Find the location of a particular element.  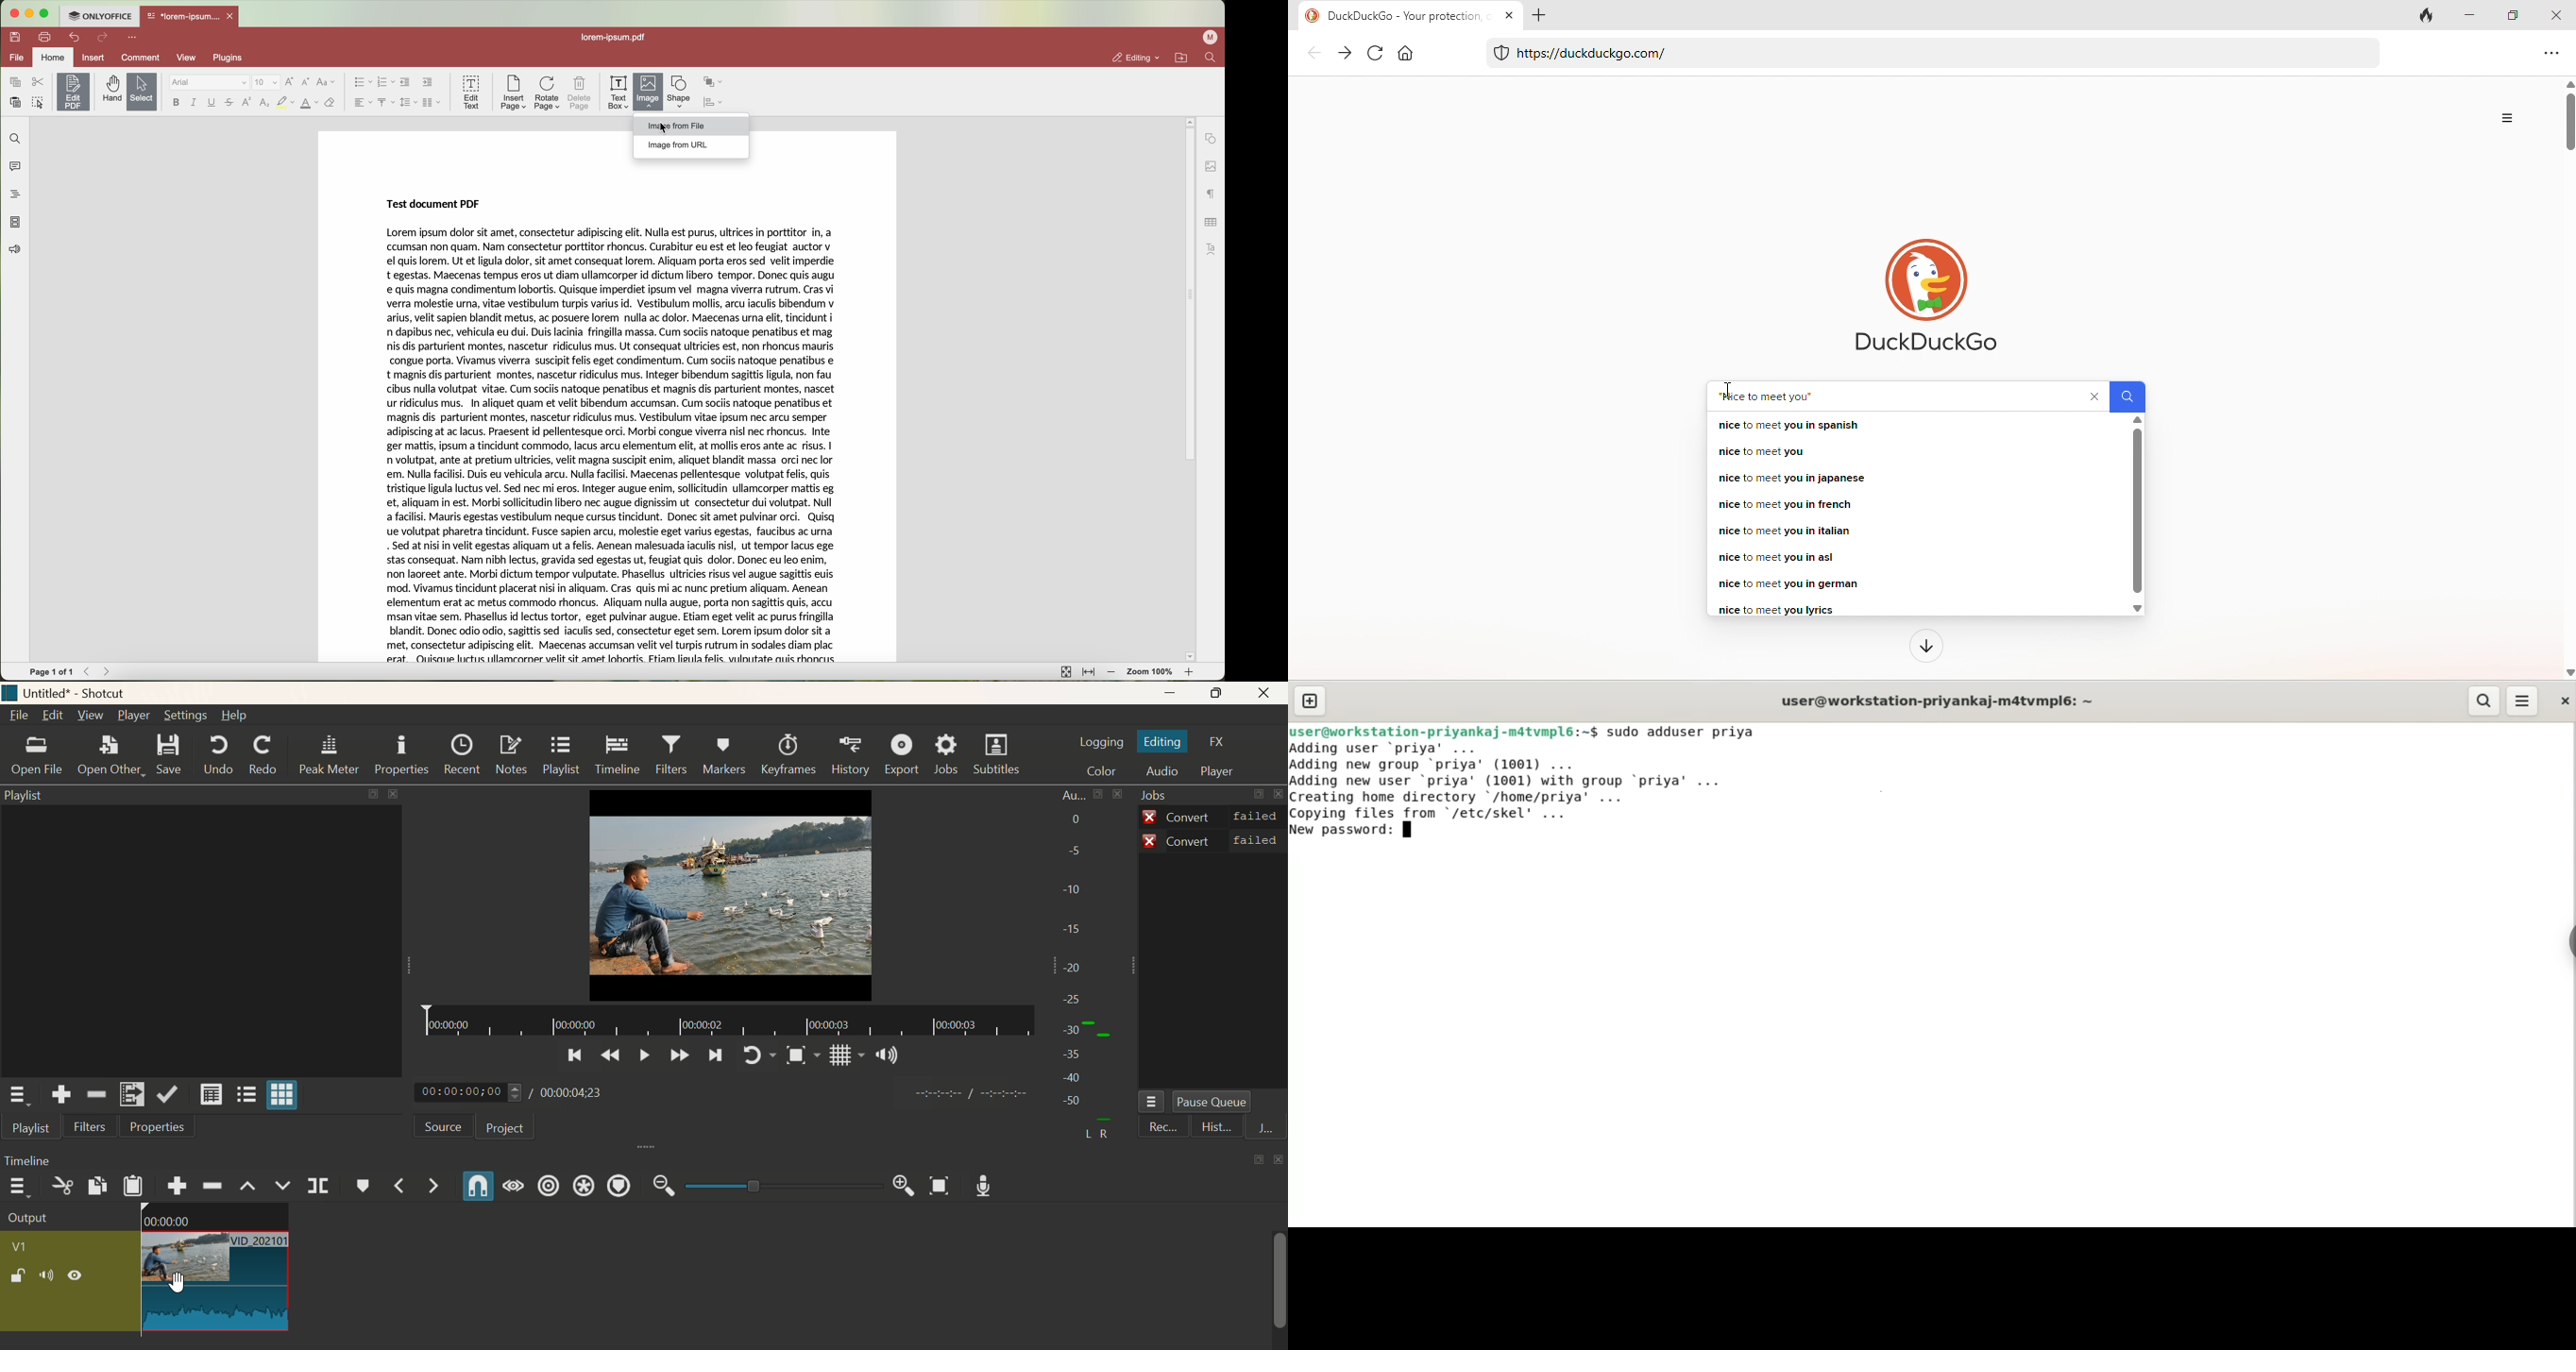

 is located at coordinates (435, 1188).